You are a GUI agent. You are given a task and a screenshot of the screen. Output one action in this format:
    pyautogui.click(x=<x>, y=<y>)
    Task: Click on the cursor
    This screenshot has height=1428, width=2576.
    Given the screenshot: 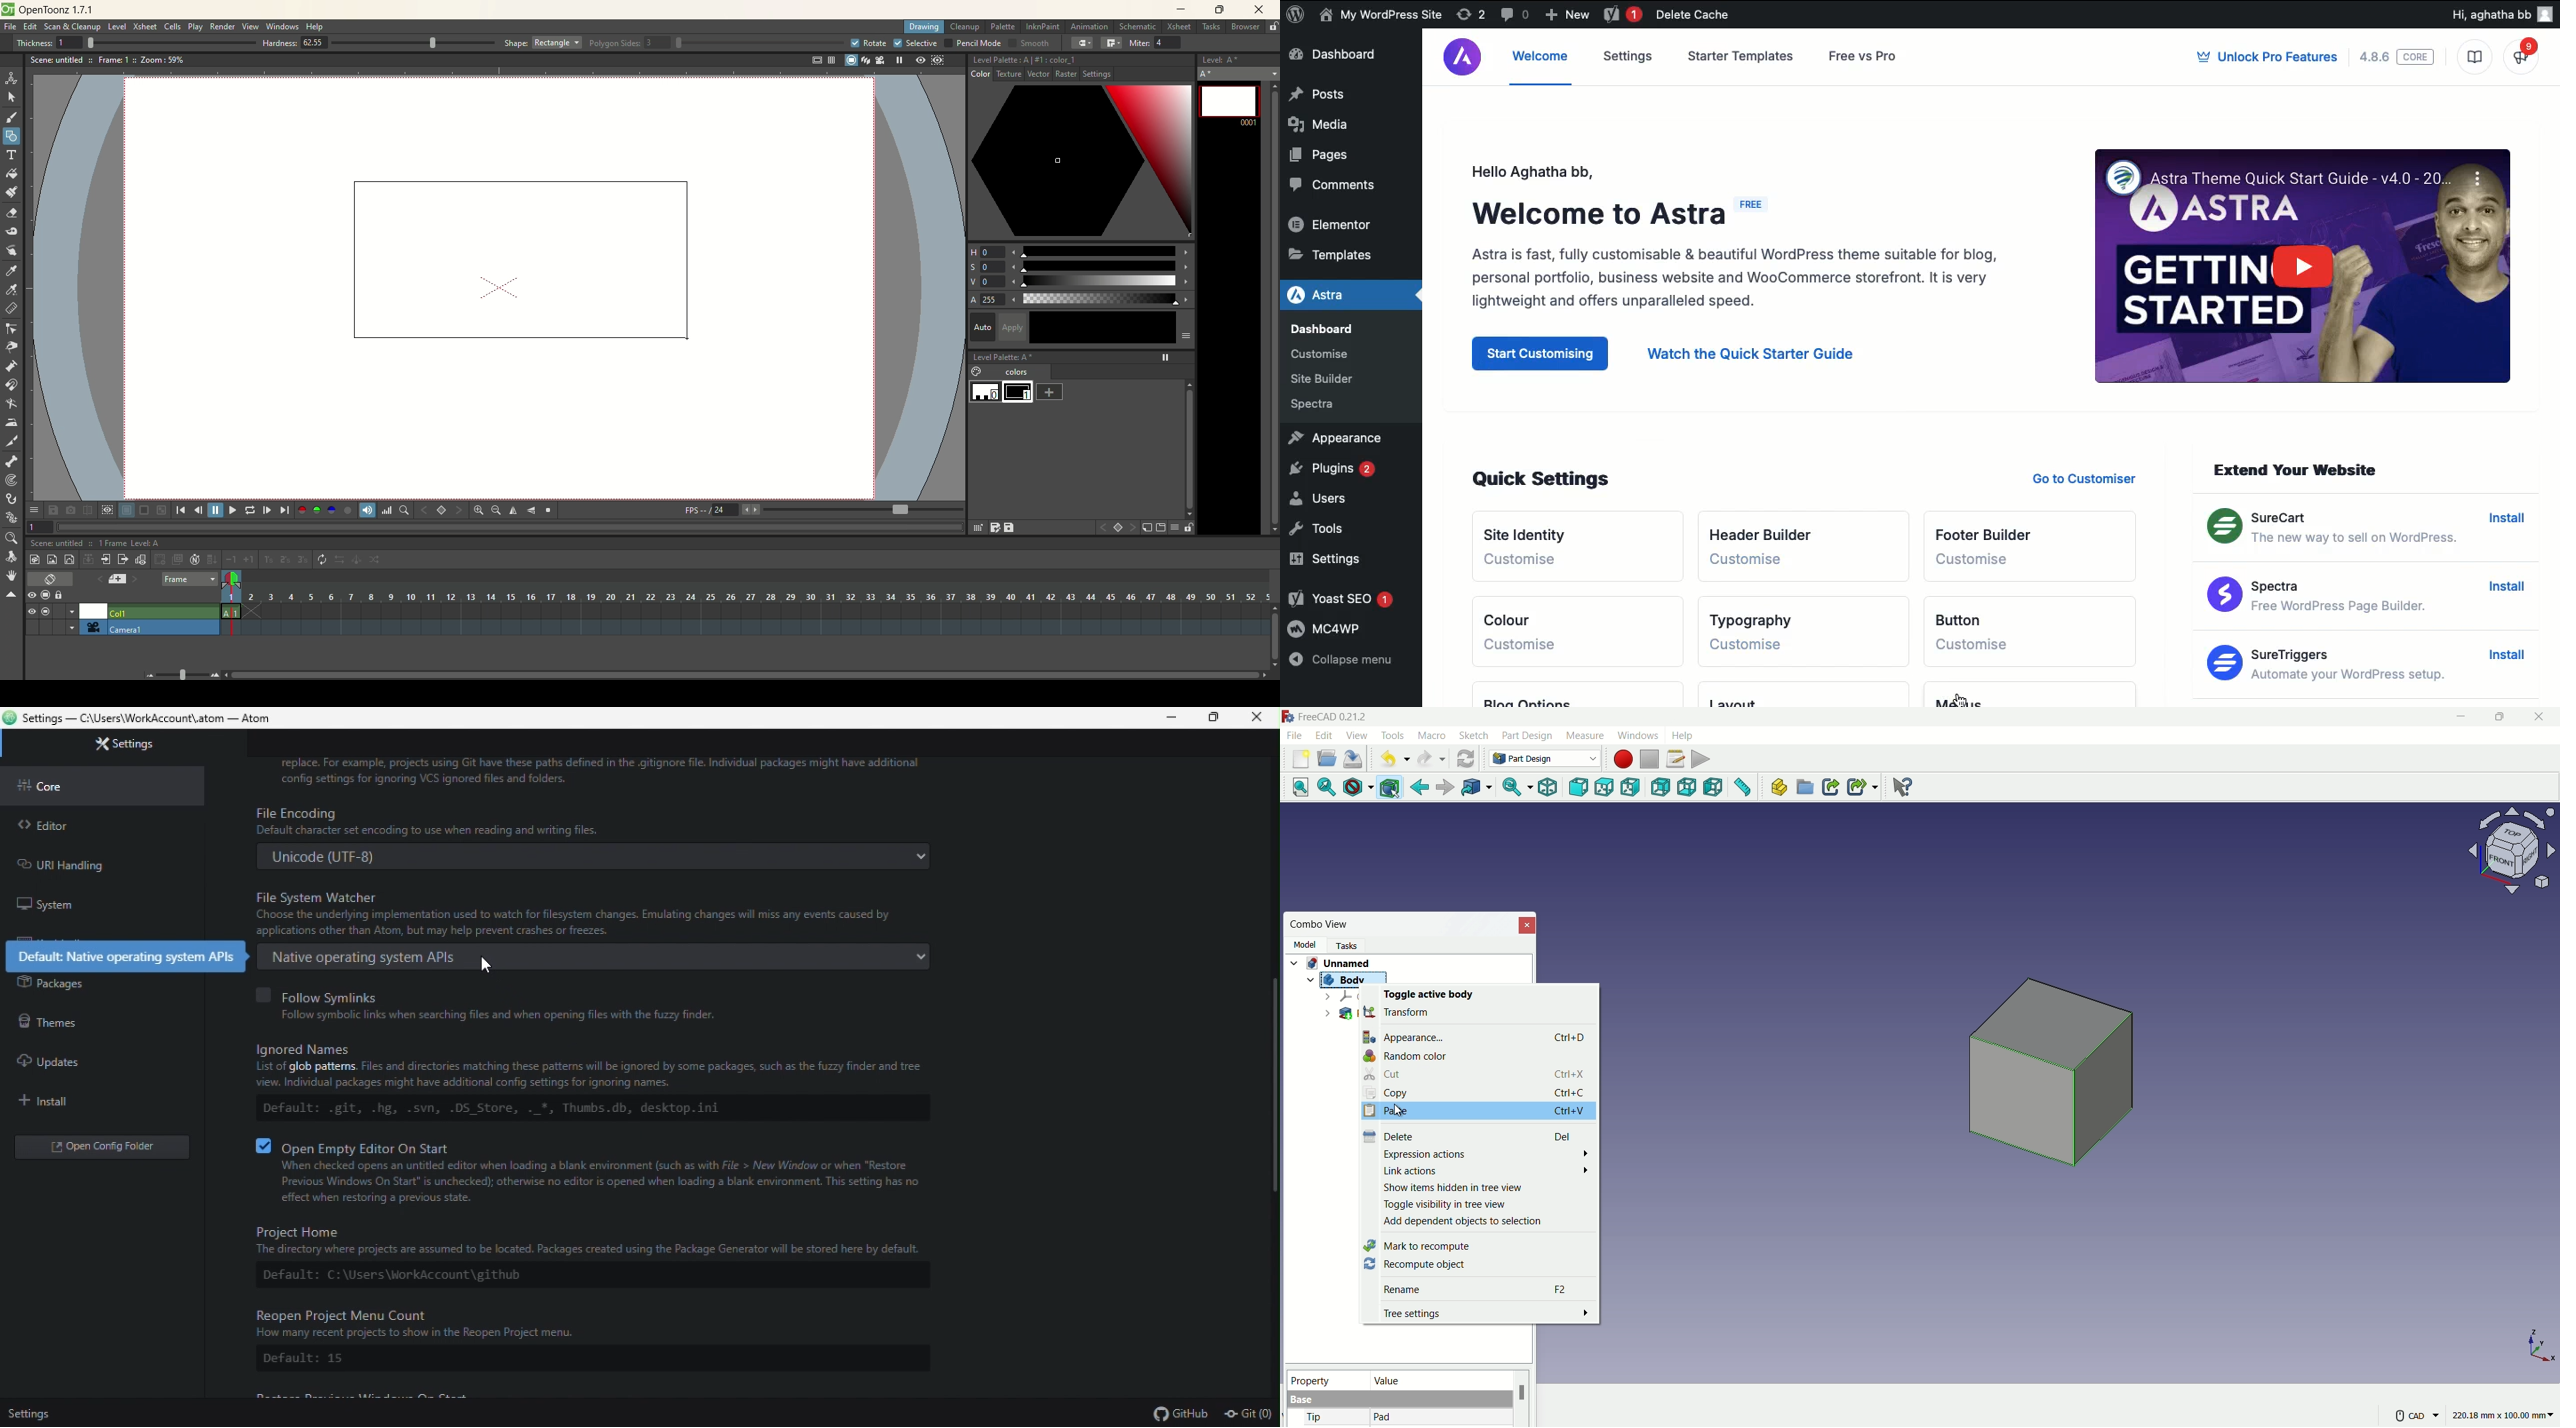 What is the action you would take?
    pyautogui.click(x=1396, y=1110)
    